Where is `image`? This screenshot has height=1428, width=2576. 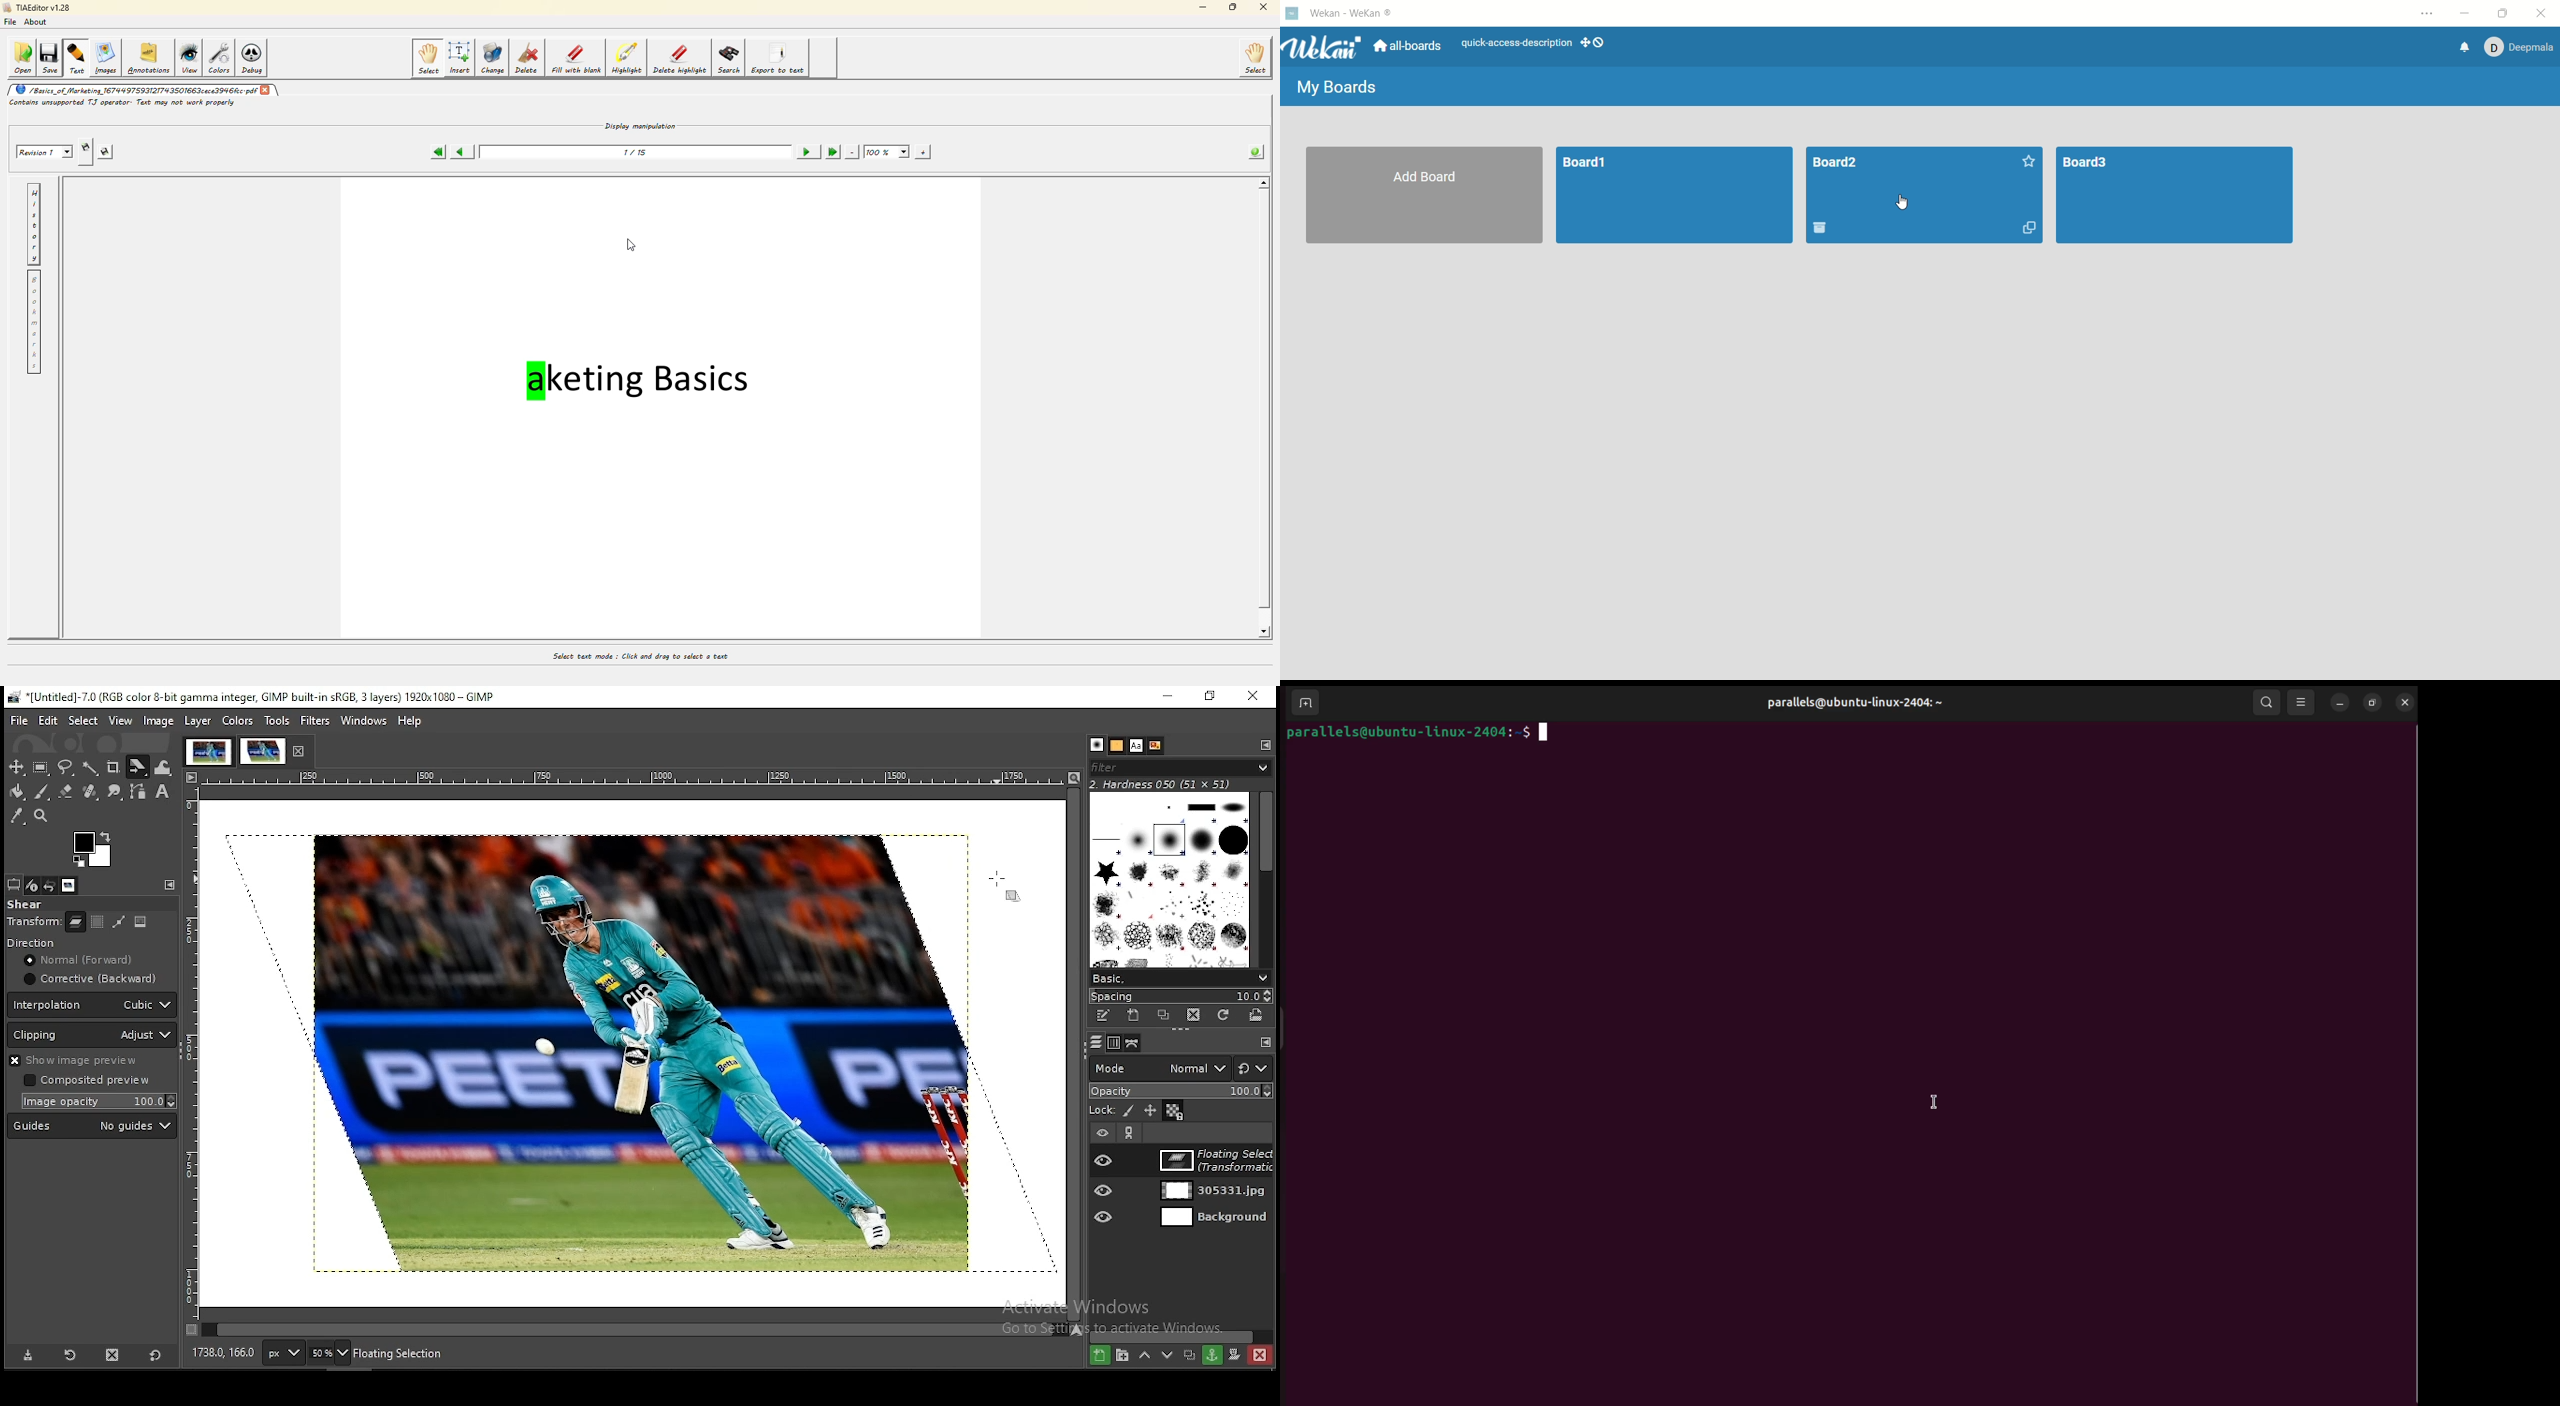
image is located at coordinates (140, 921).